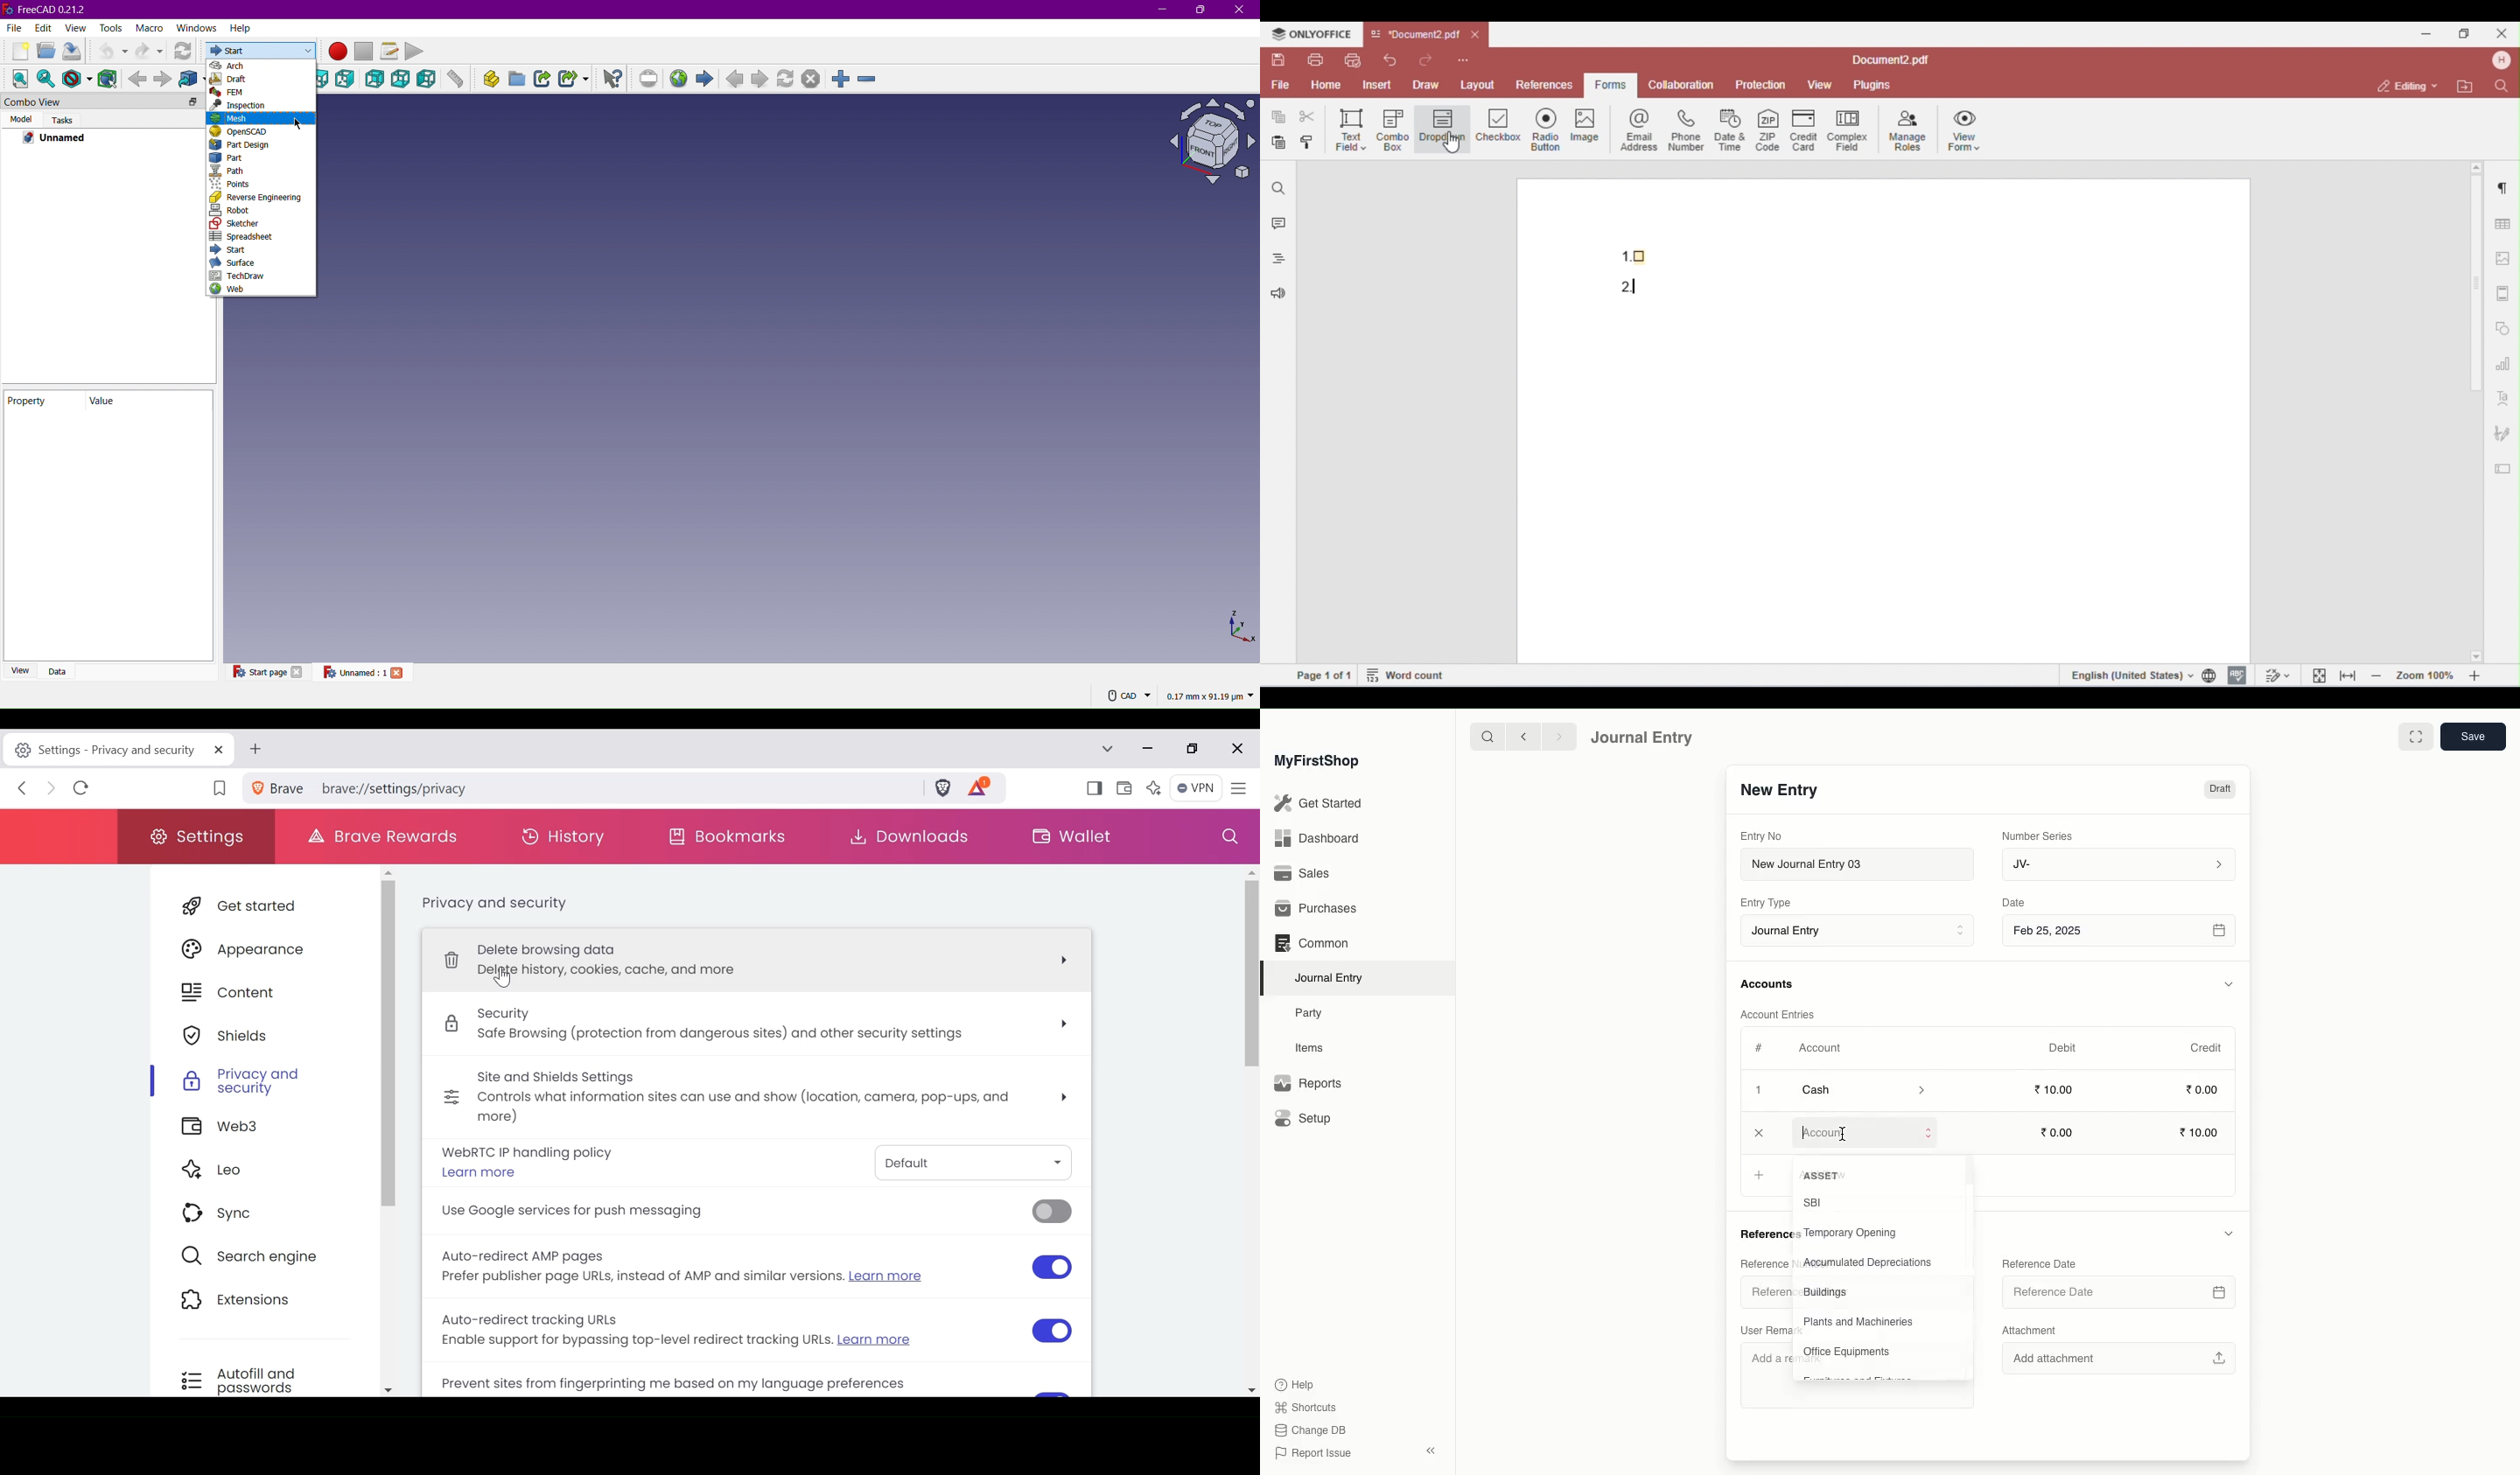  What do you see at coordinates (260, 210) in the screenshot?
I see `Robot` at bounding box center [260, 210].